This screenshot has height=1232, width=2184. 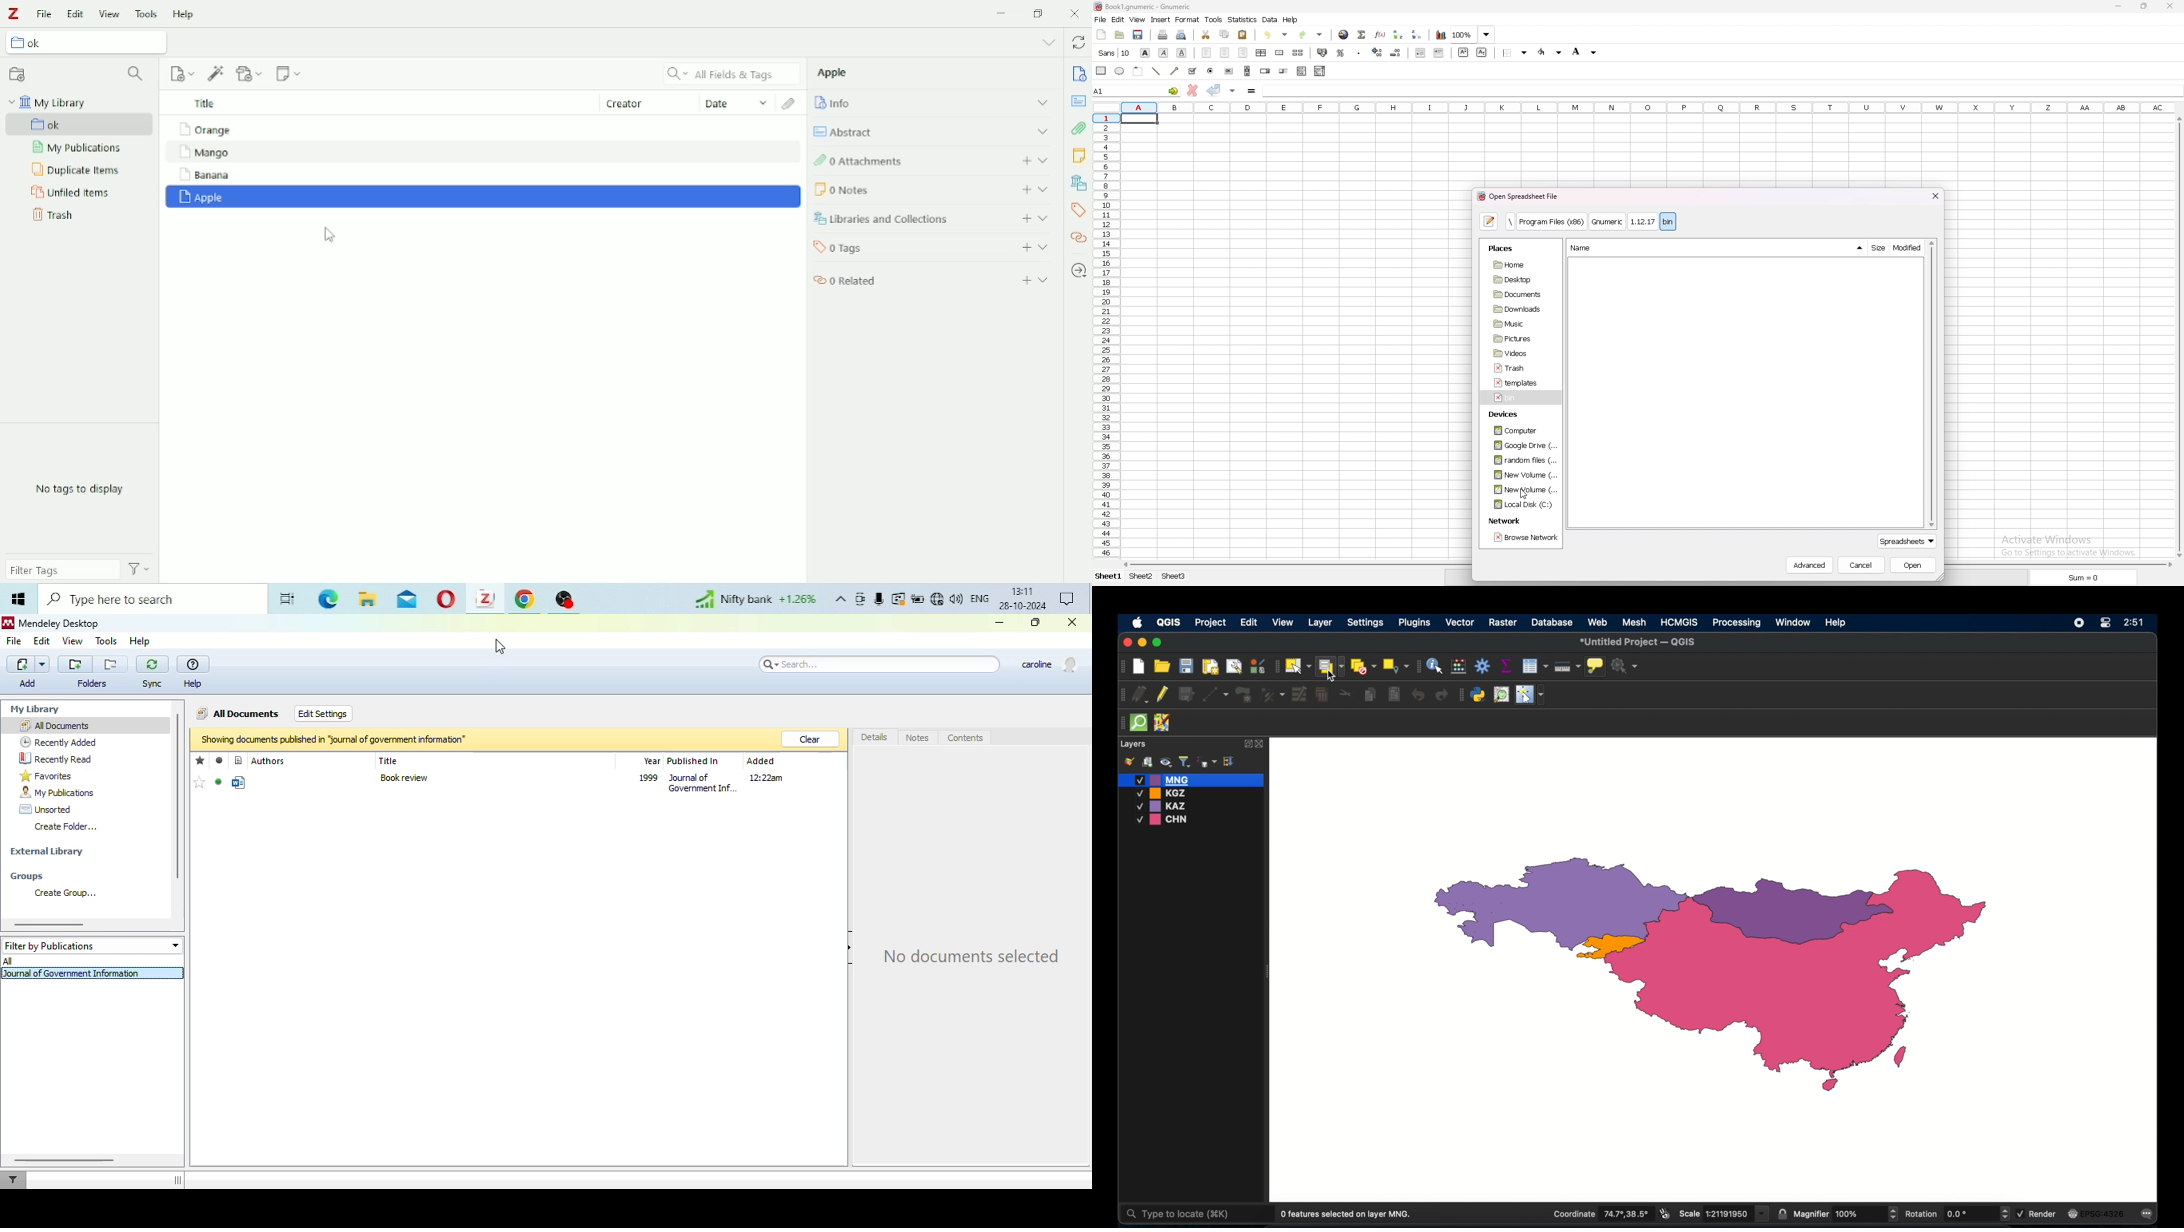 What do you see at coordinates (177, 796) in the screenshot?
I see `vertical scroll bar` at bounding box center [177, 796].